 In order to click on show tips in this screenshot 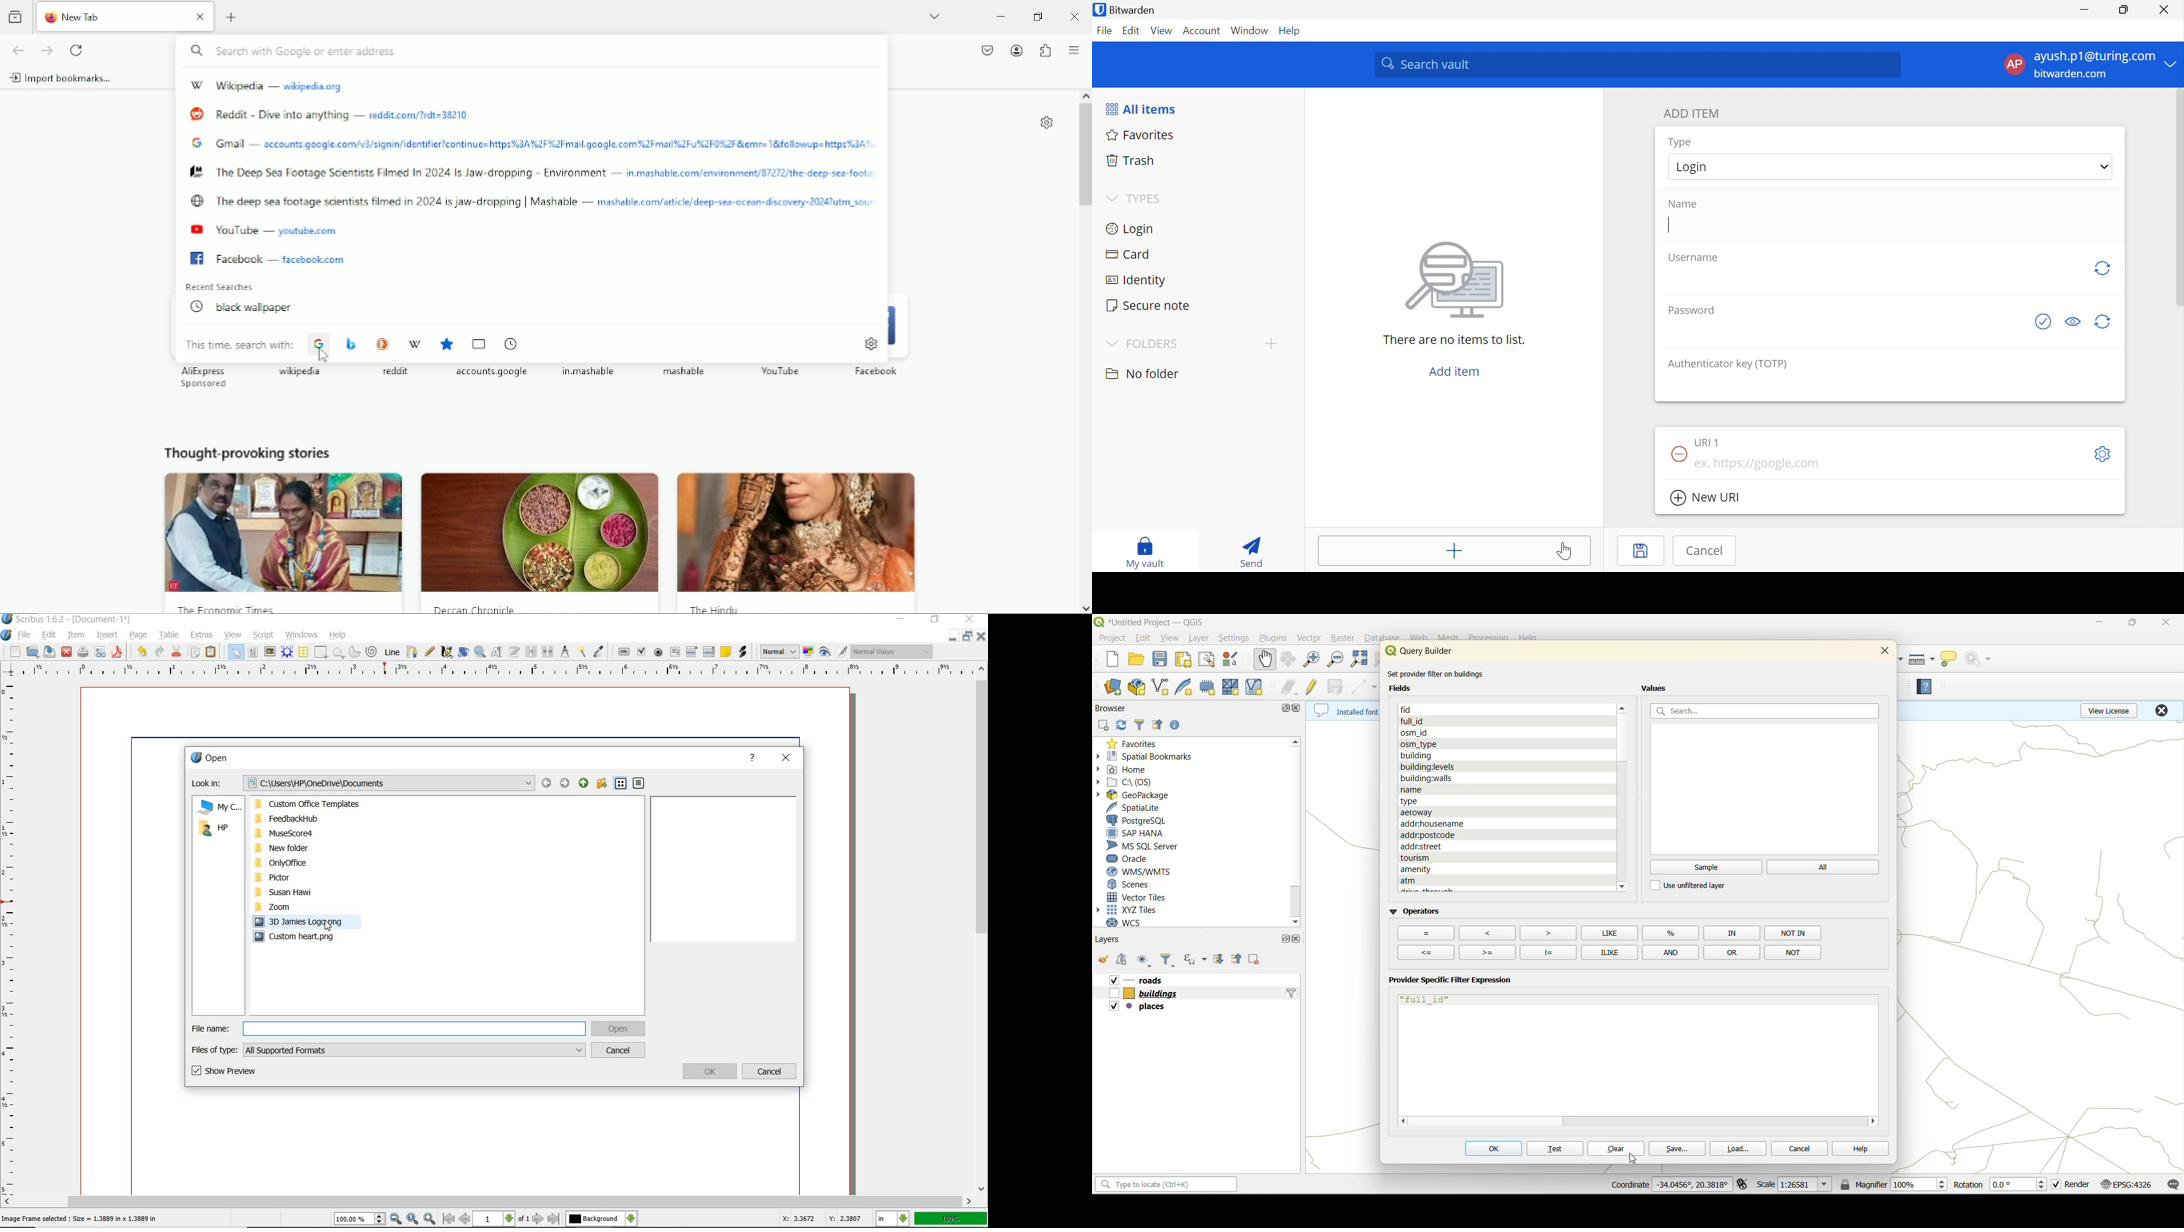, I will do `click(1954, 658)`.